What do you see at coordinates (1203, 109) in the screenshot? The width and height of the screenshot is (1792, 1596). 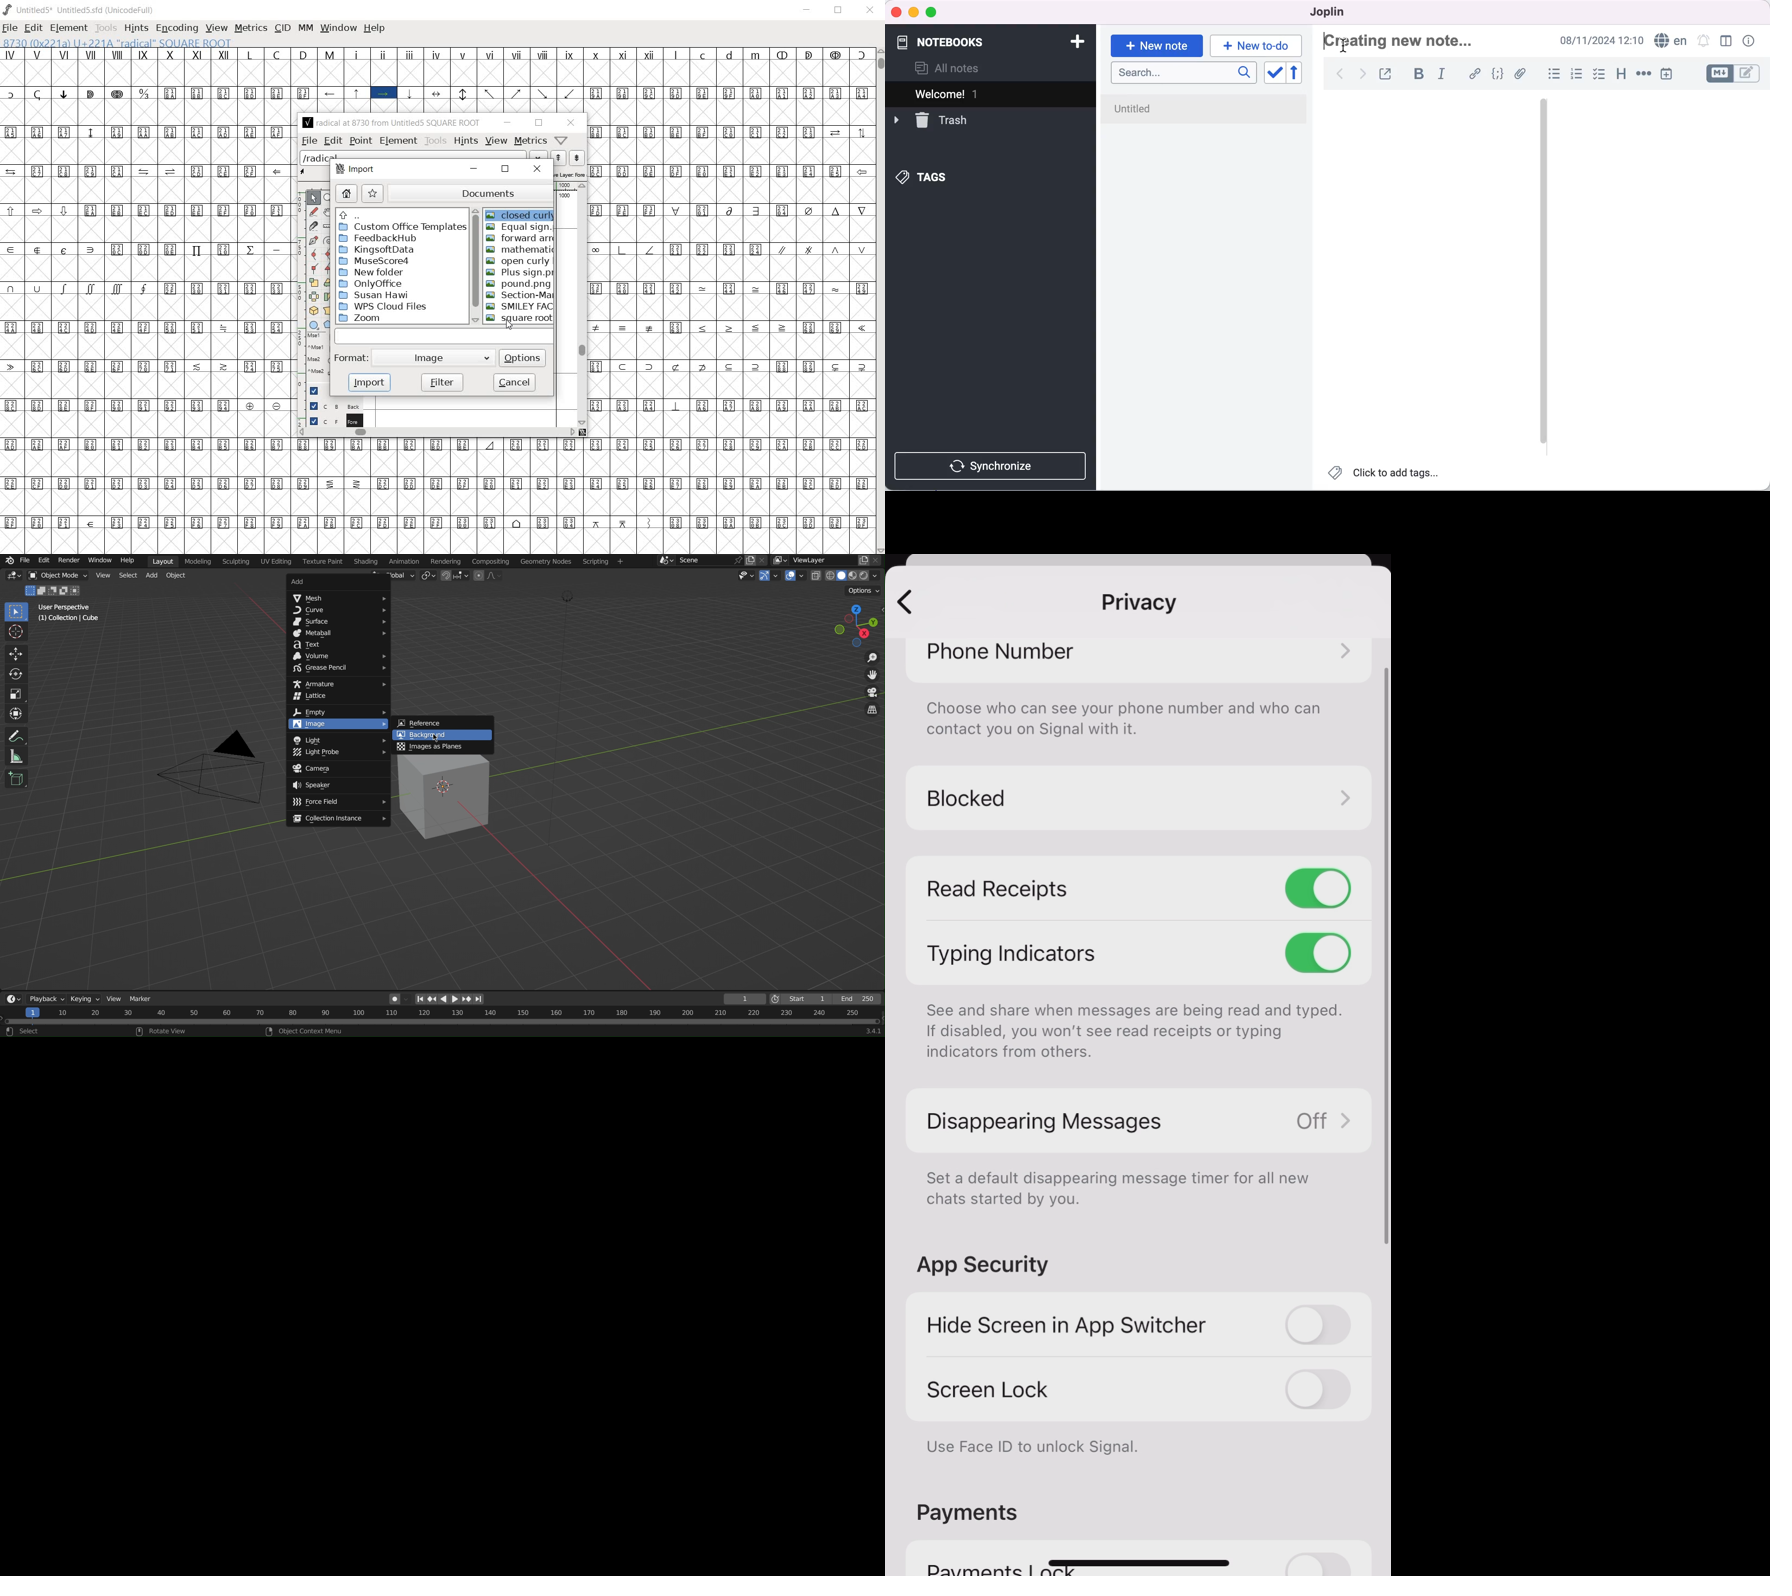 I see `untitled note` at bounding box center [1203, 109].